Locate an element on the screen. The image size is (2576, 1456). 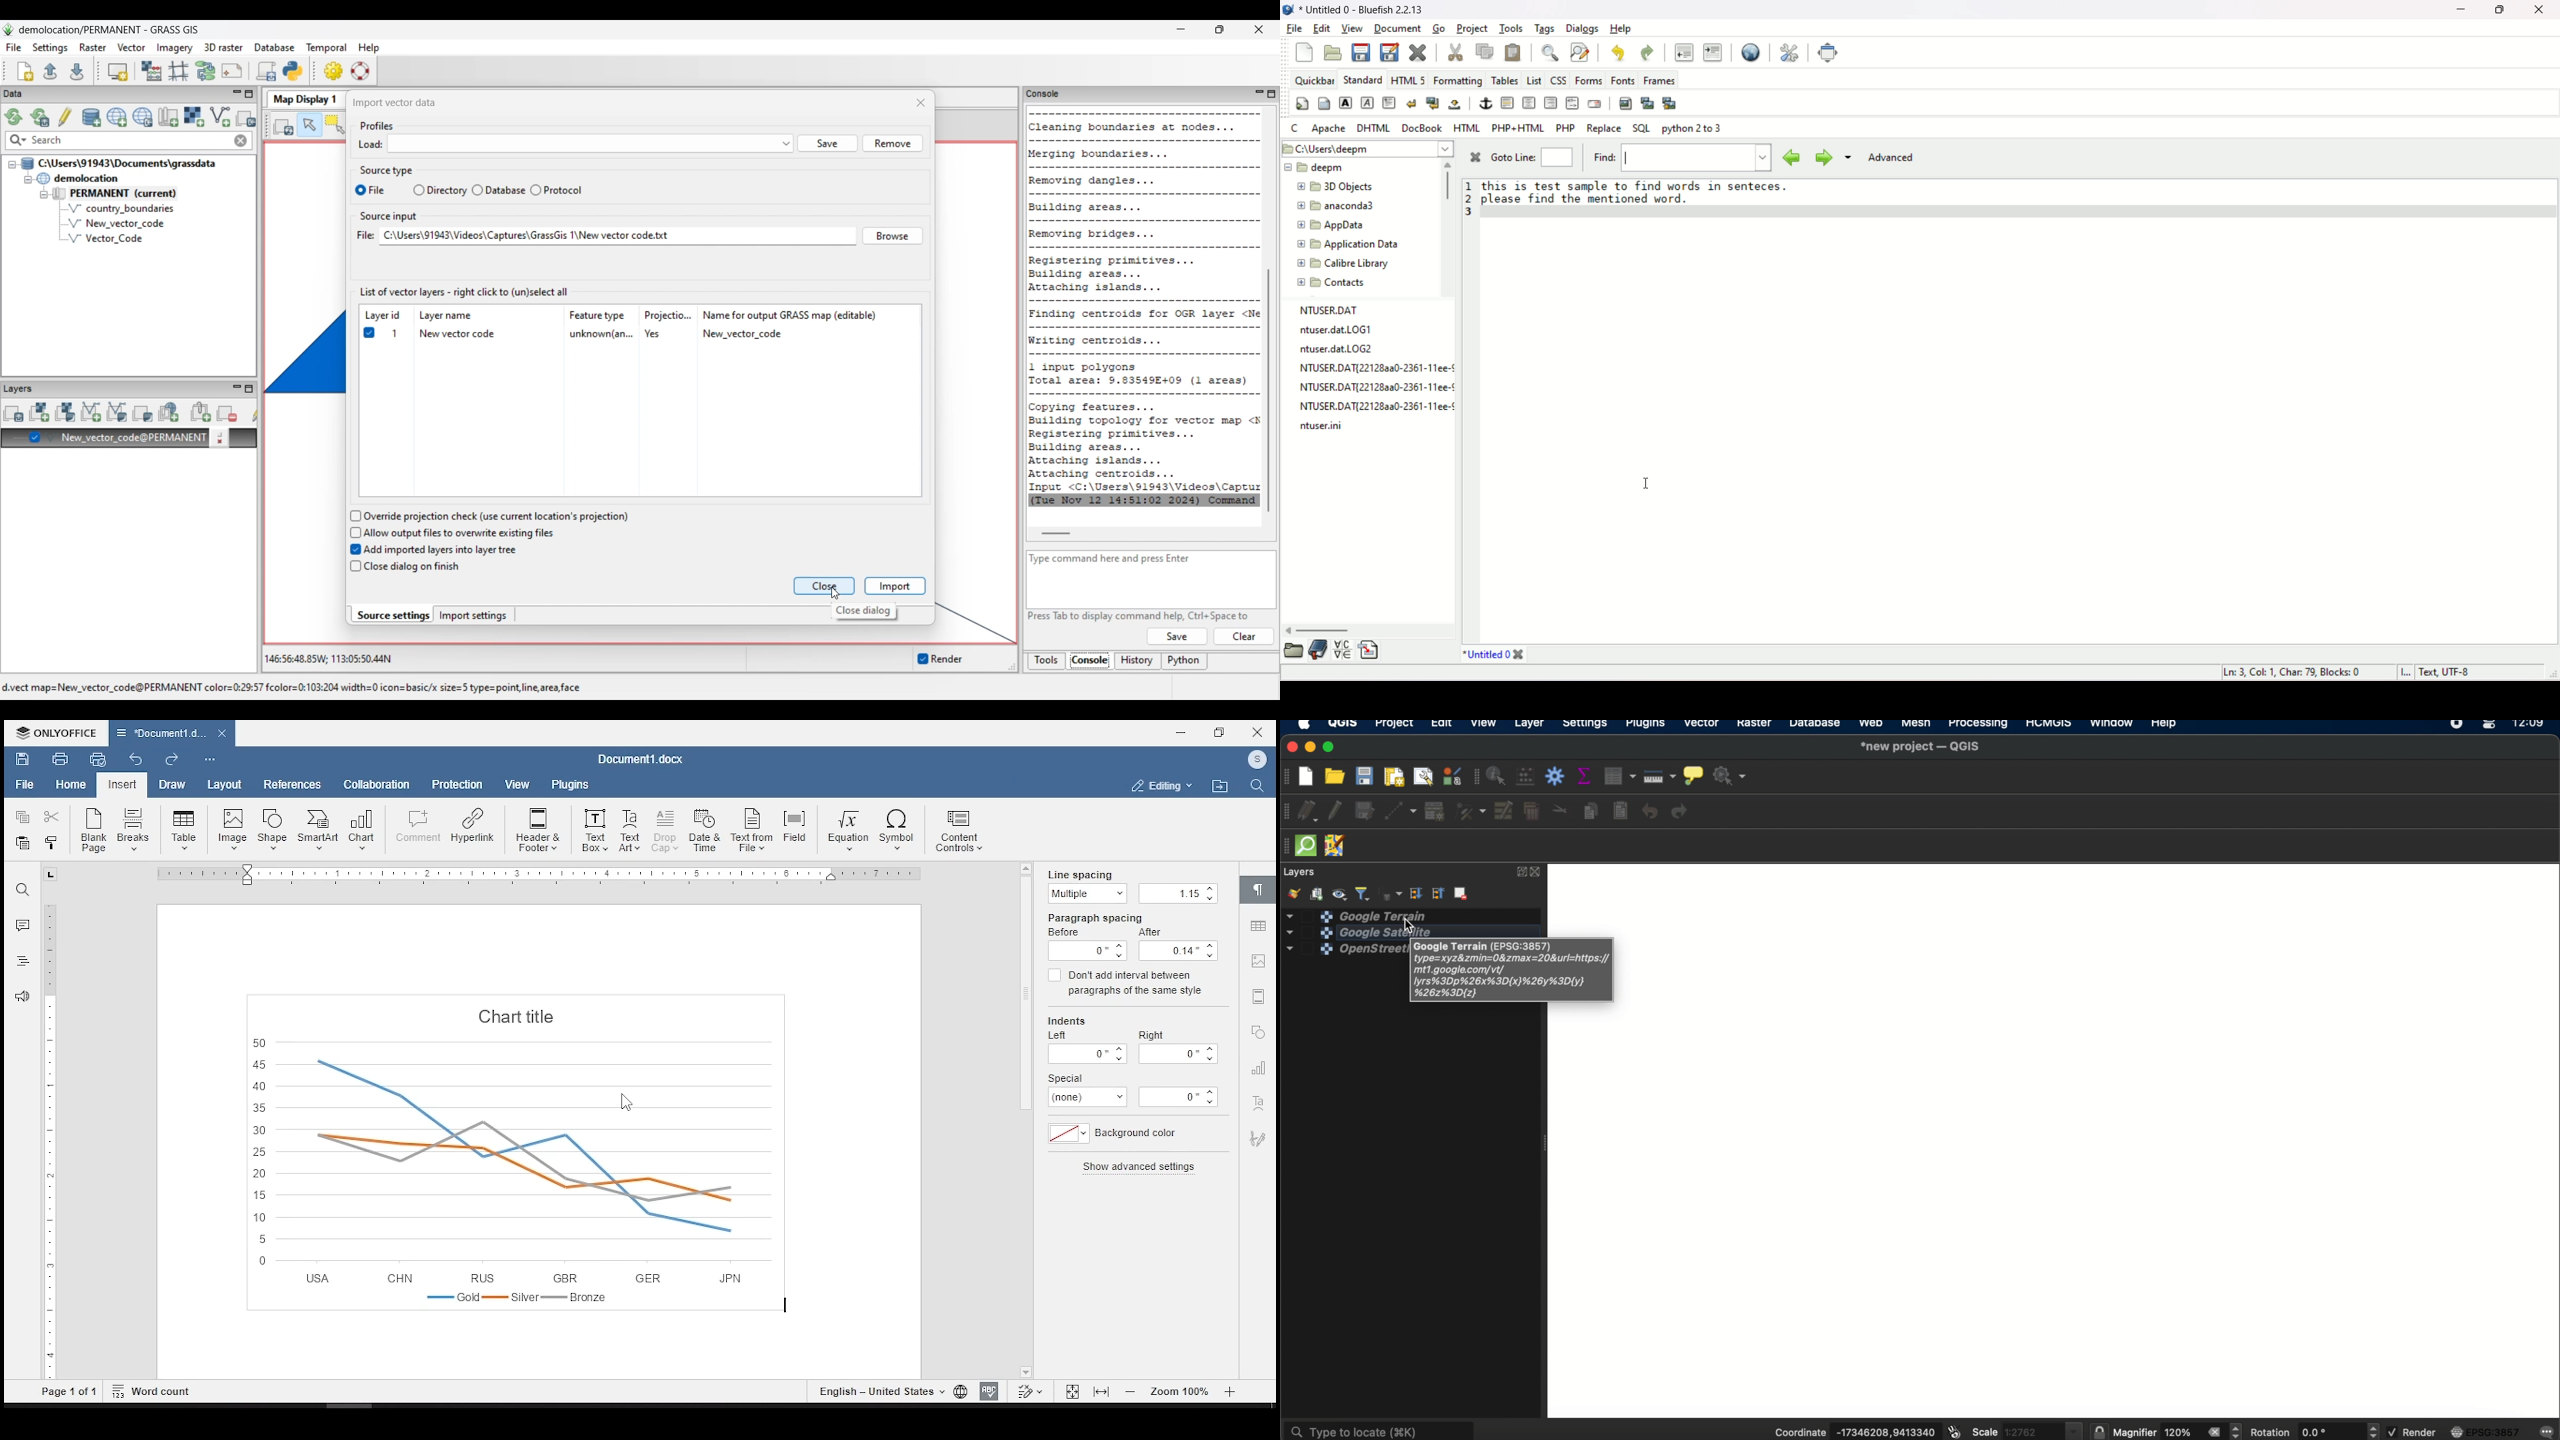
show layout manager is located at coordinates (1425, 776).